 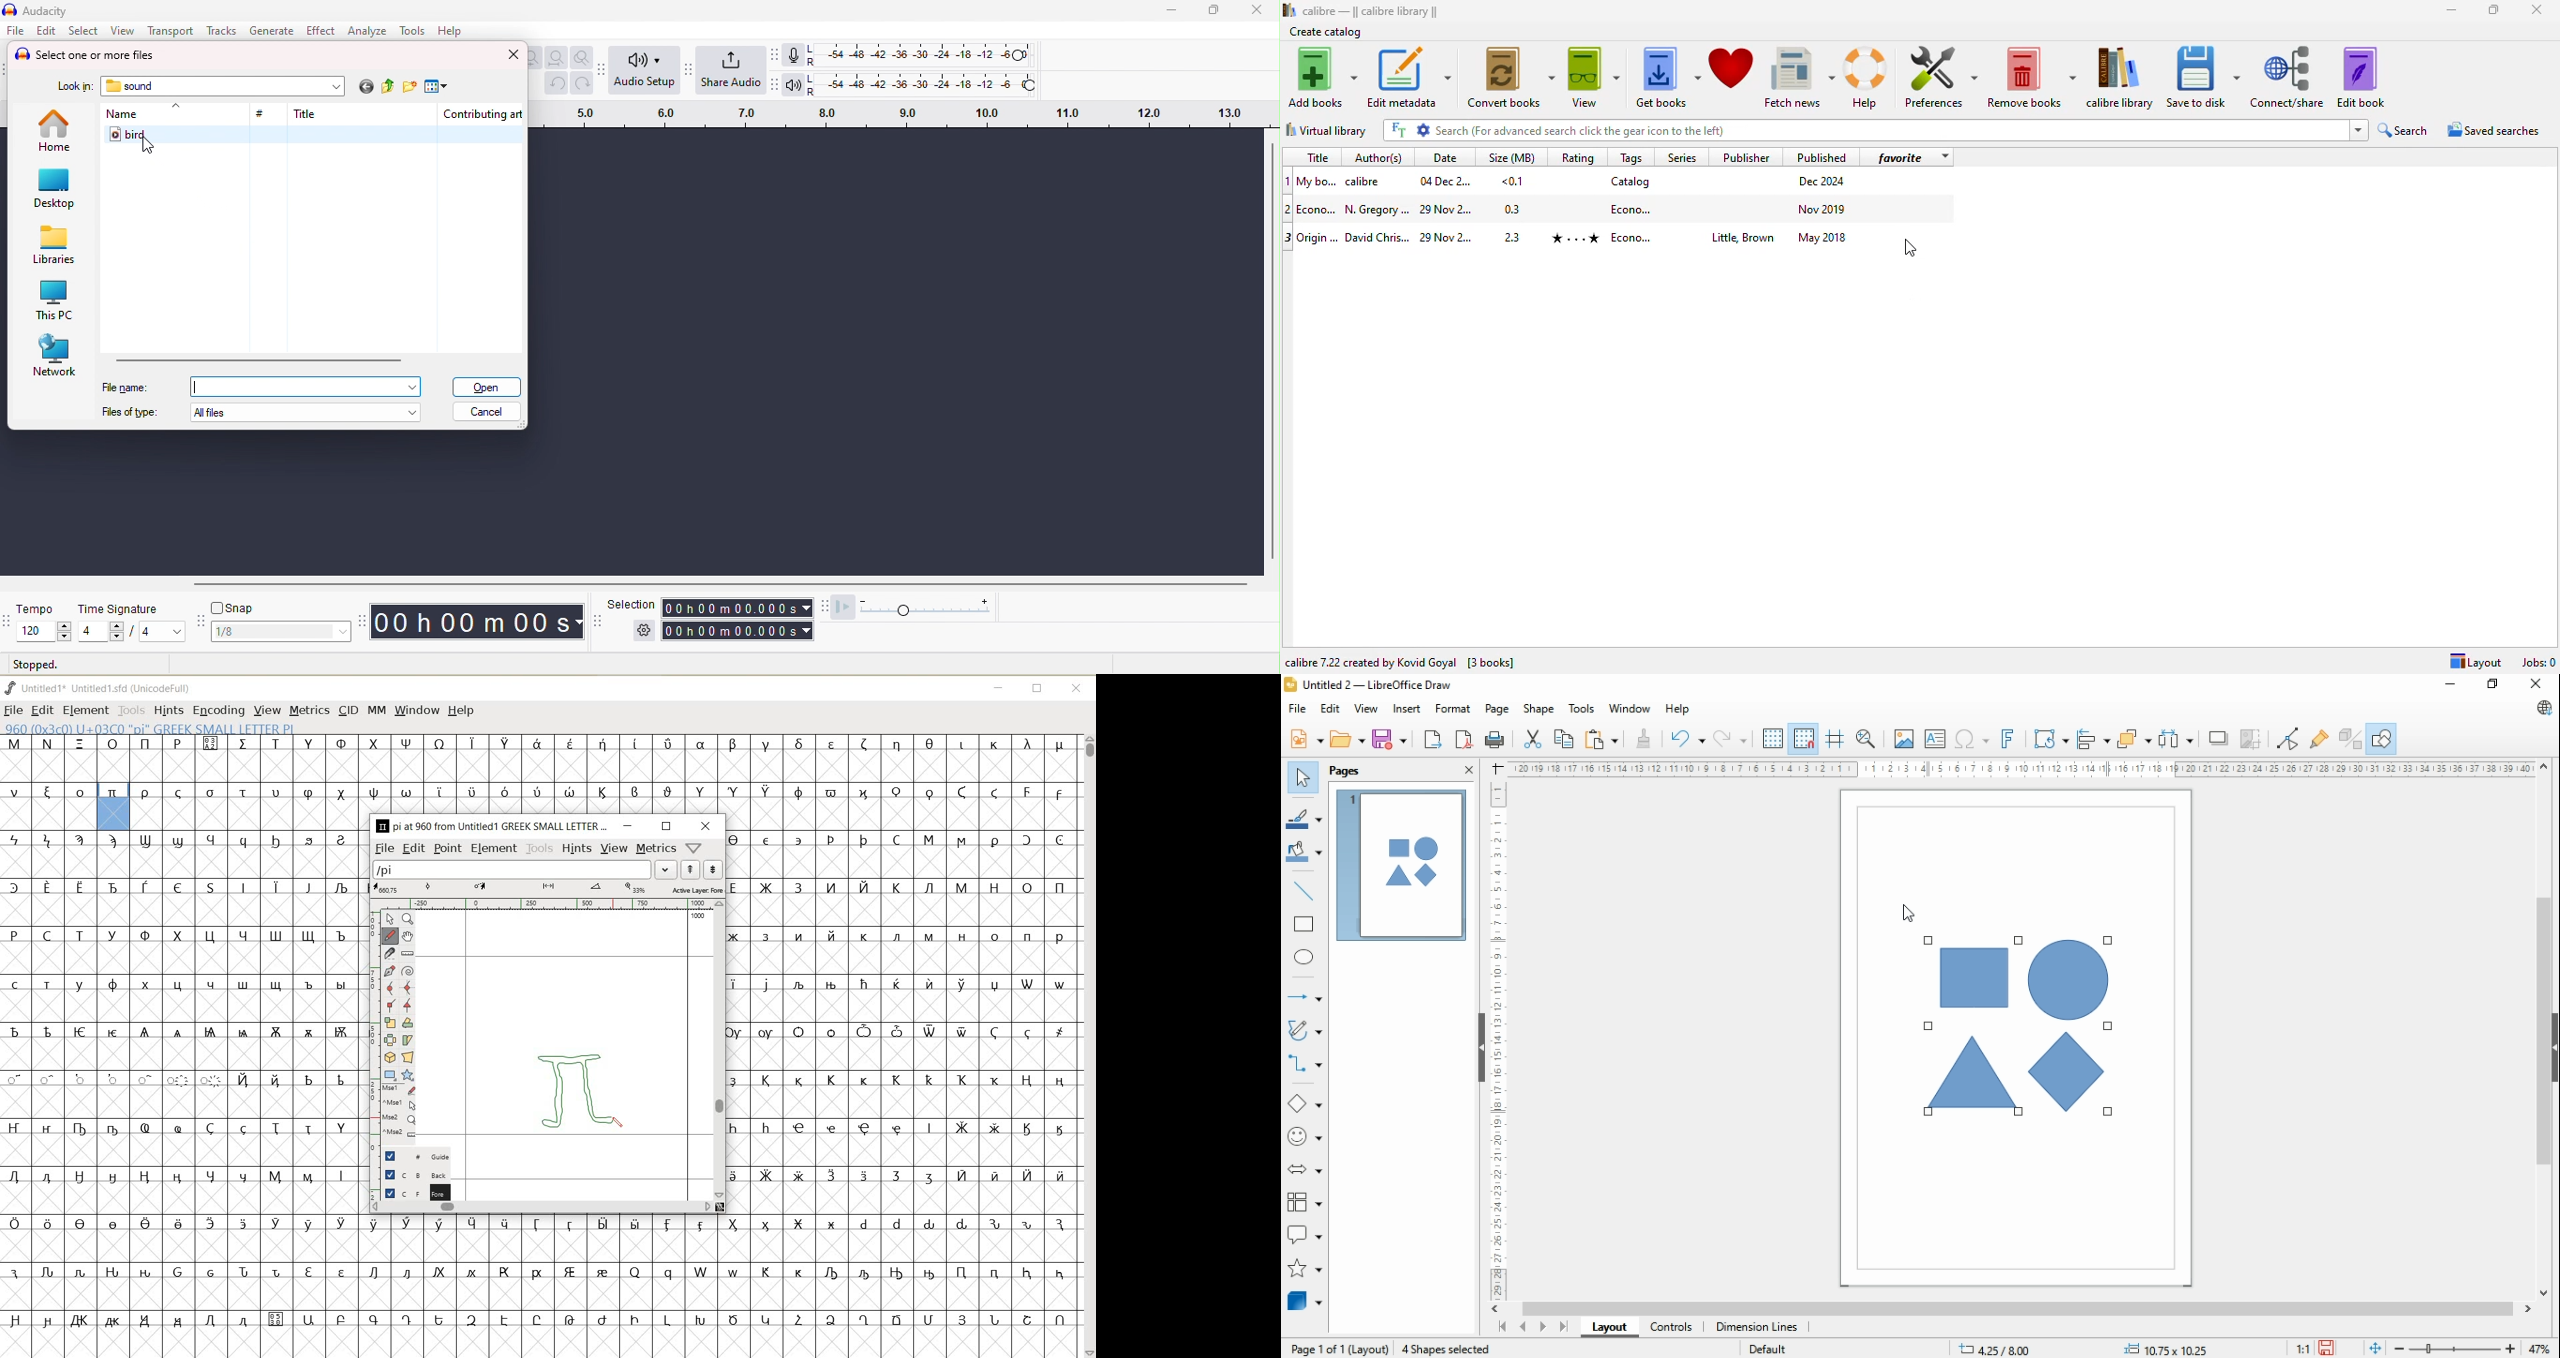 I want to click on title, so click(x=1318, y=209).